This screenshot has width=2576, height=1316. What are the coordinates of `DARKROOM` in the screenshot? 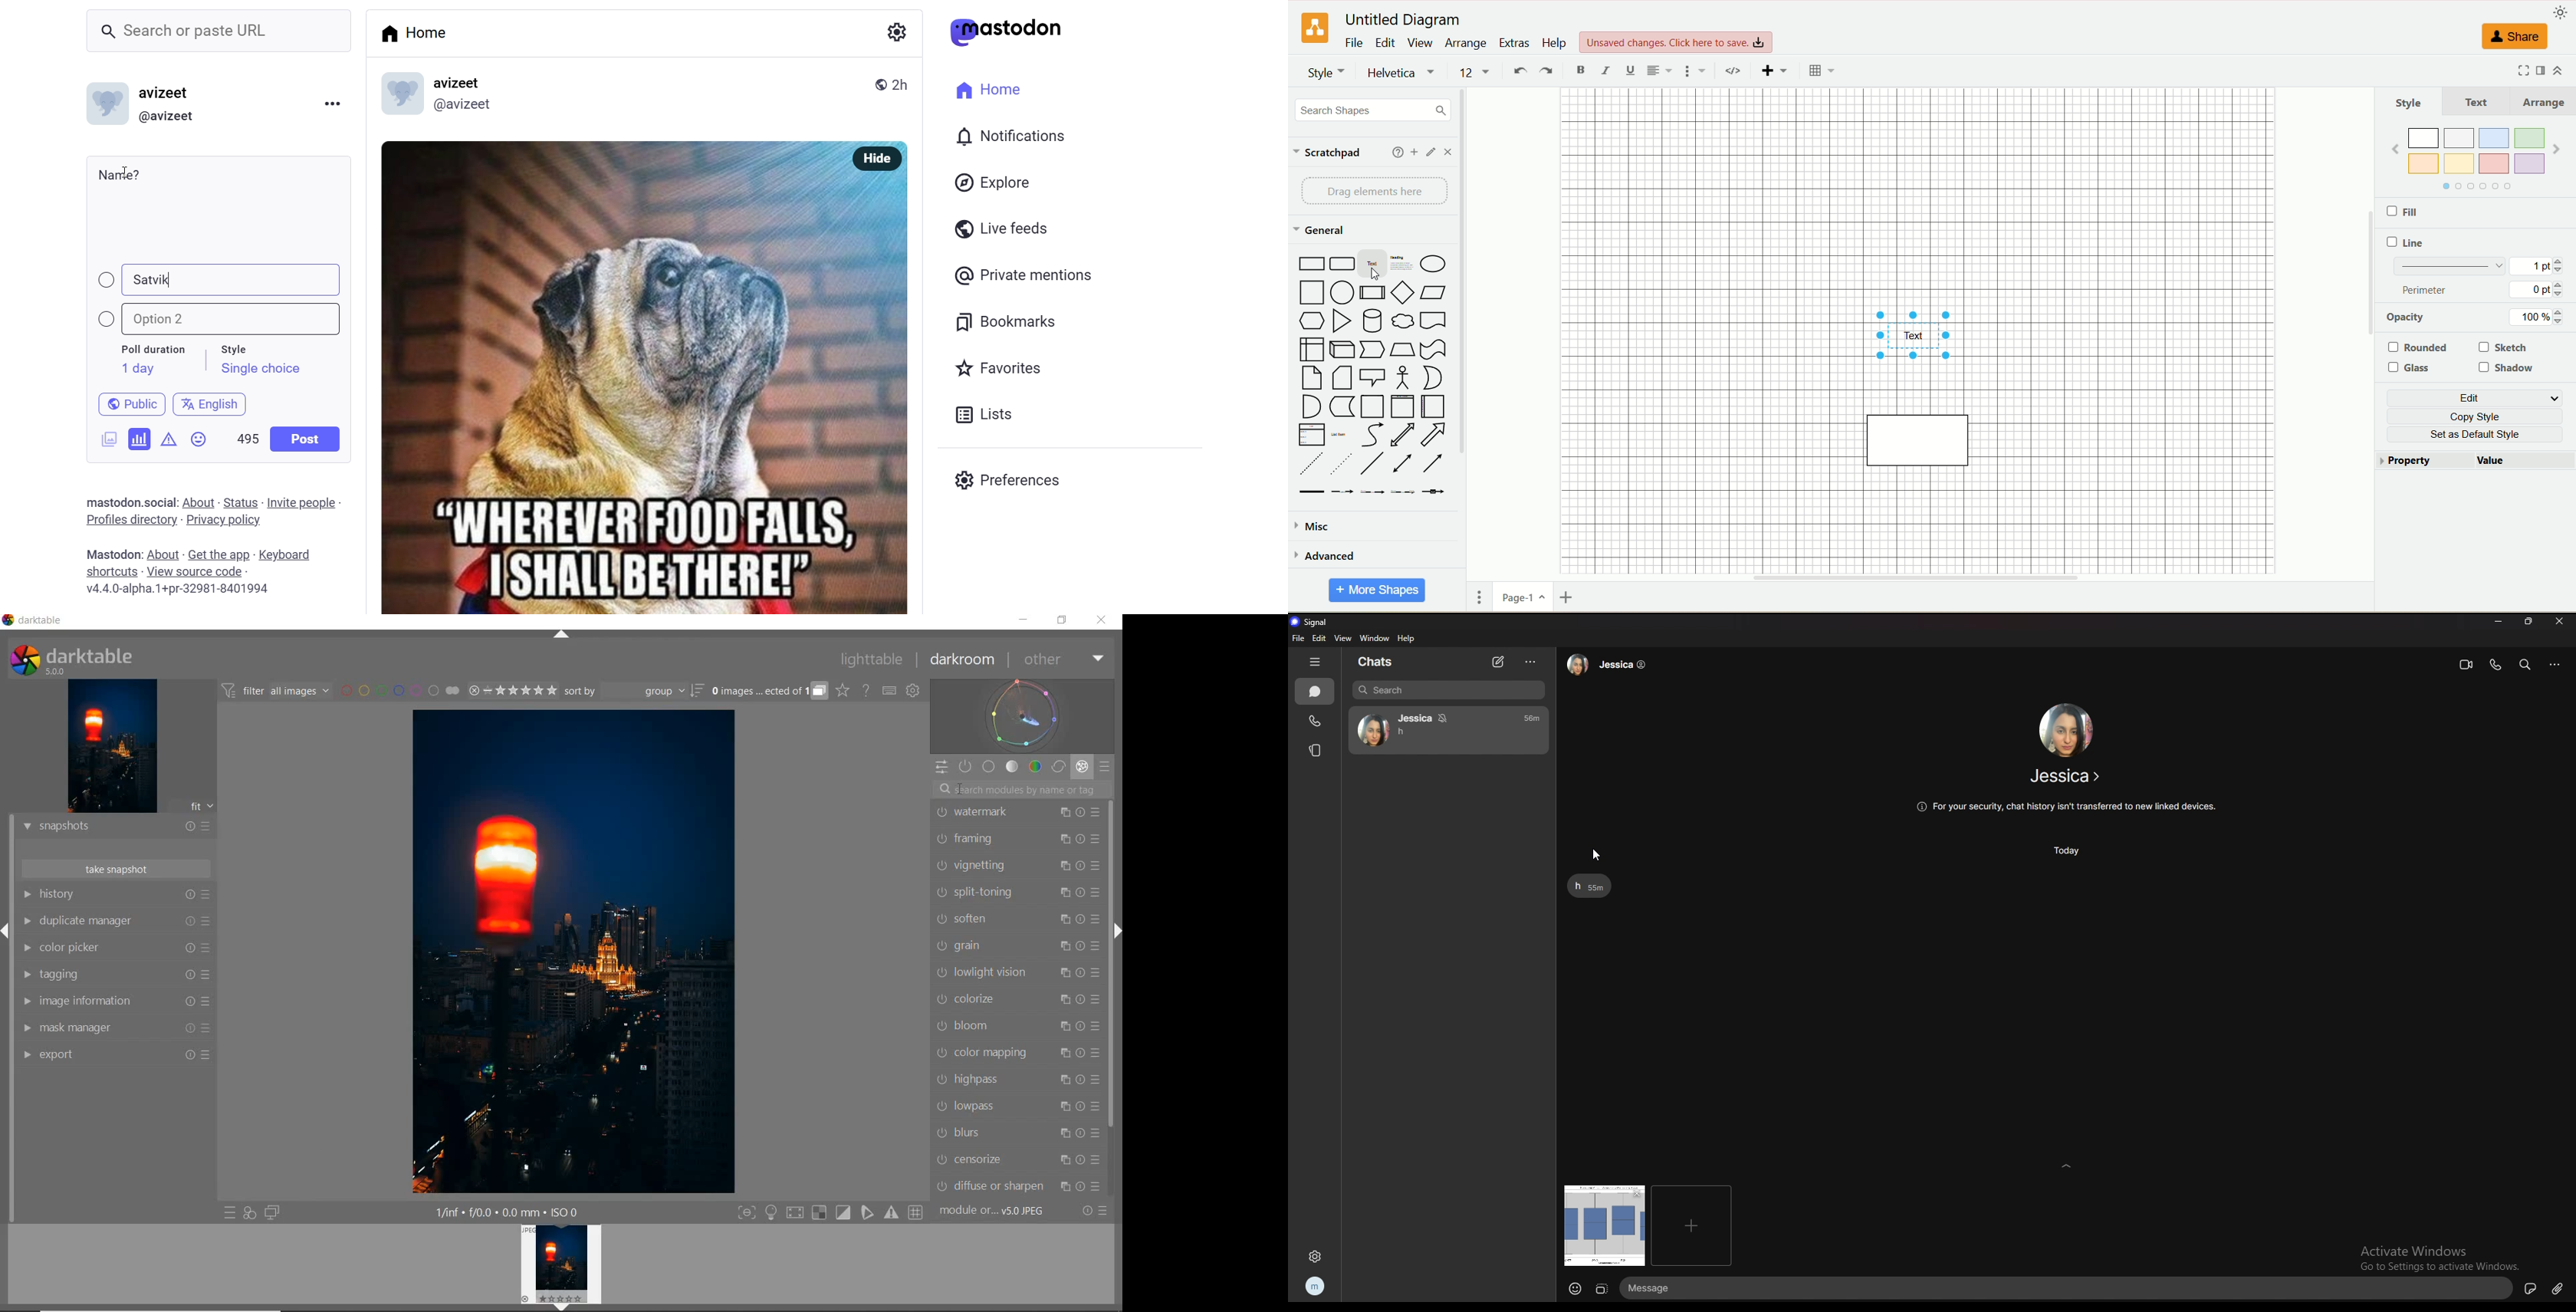 It's located at (965, 660).